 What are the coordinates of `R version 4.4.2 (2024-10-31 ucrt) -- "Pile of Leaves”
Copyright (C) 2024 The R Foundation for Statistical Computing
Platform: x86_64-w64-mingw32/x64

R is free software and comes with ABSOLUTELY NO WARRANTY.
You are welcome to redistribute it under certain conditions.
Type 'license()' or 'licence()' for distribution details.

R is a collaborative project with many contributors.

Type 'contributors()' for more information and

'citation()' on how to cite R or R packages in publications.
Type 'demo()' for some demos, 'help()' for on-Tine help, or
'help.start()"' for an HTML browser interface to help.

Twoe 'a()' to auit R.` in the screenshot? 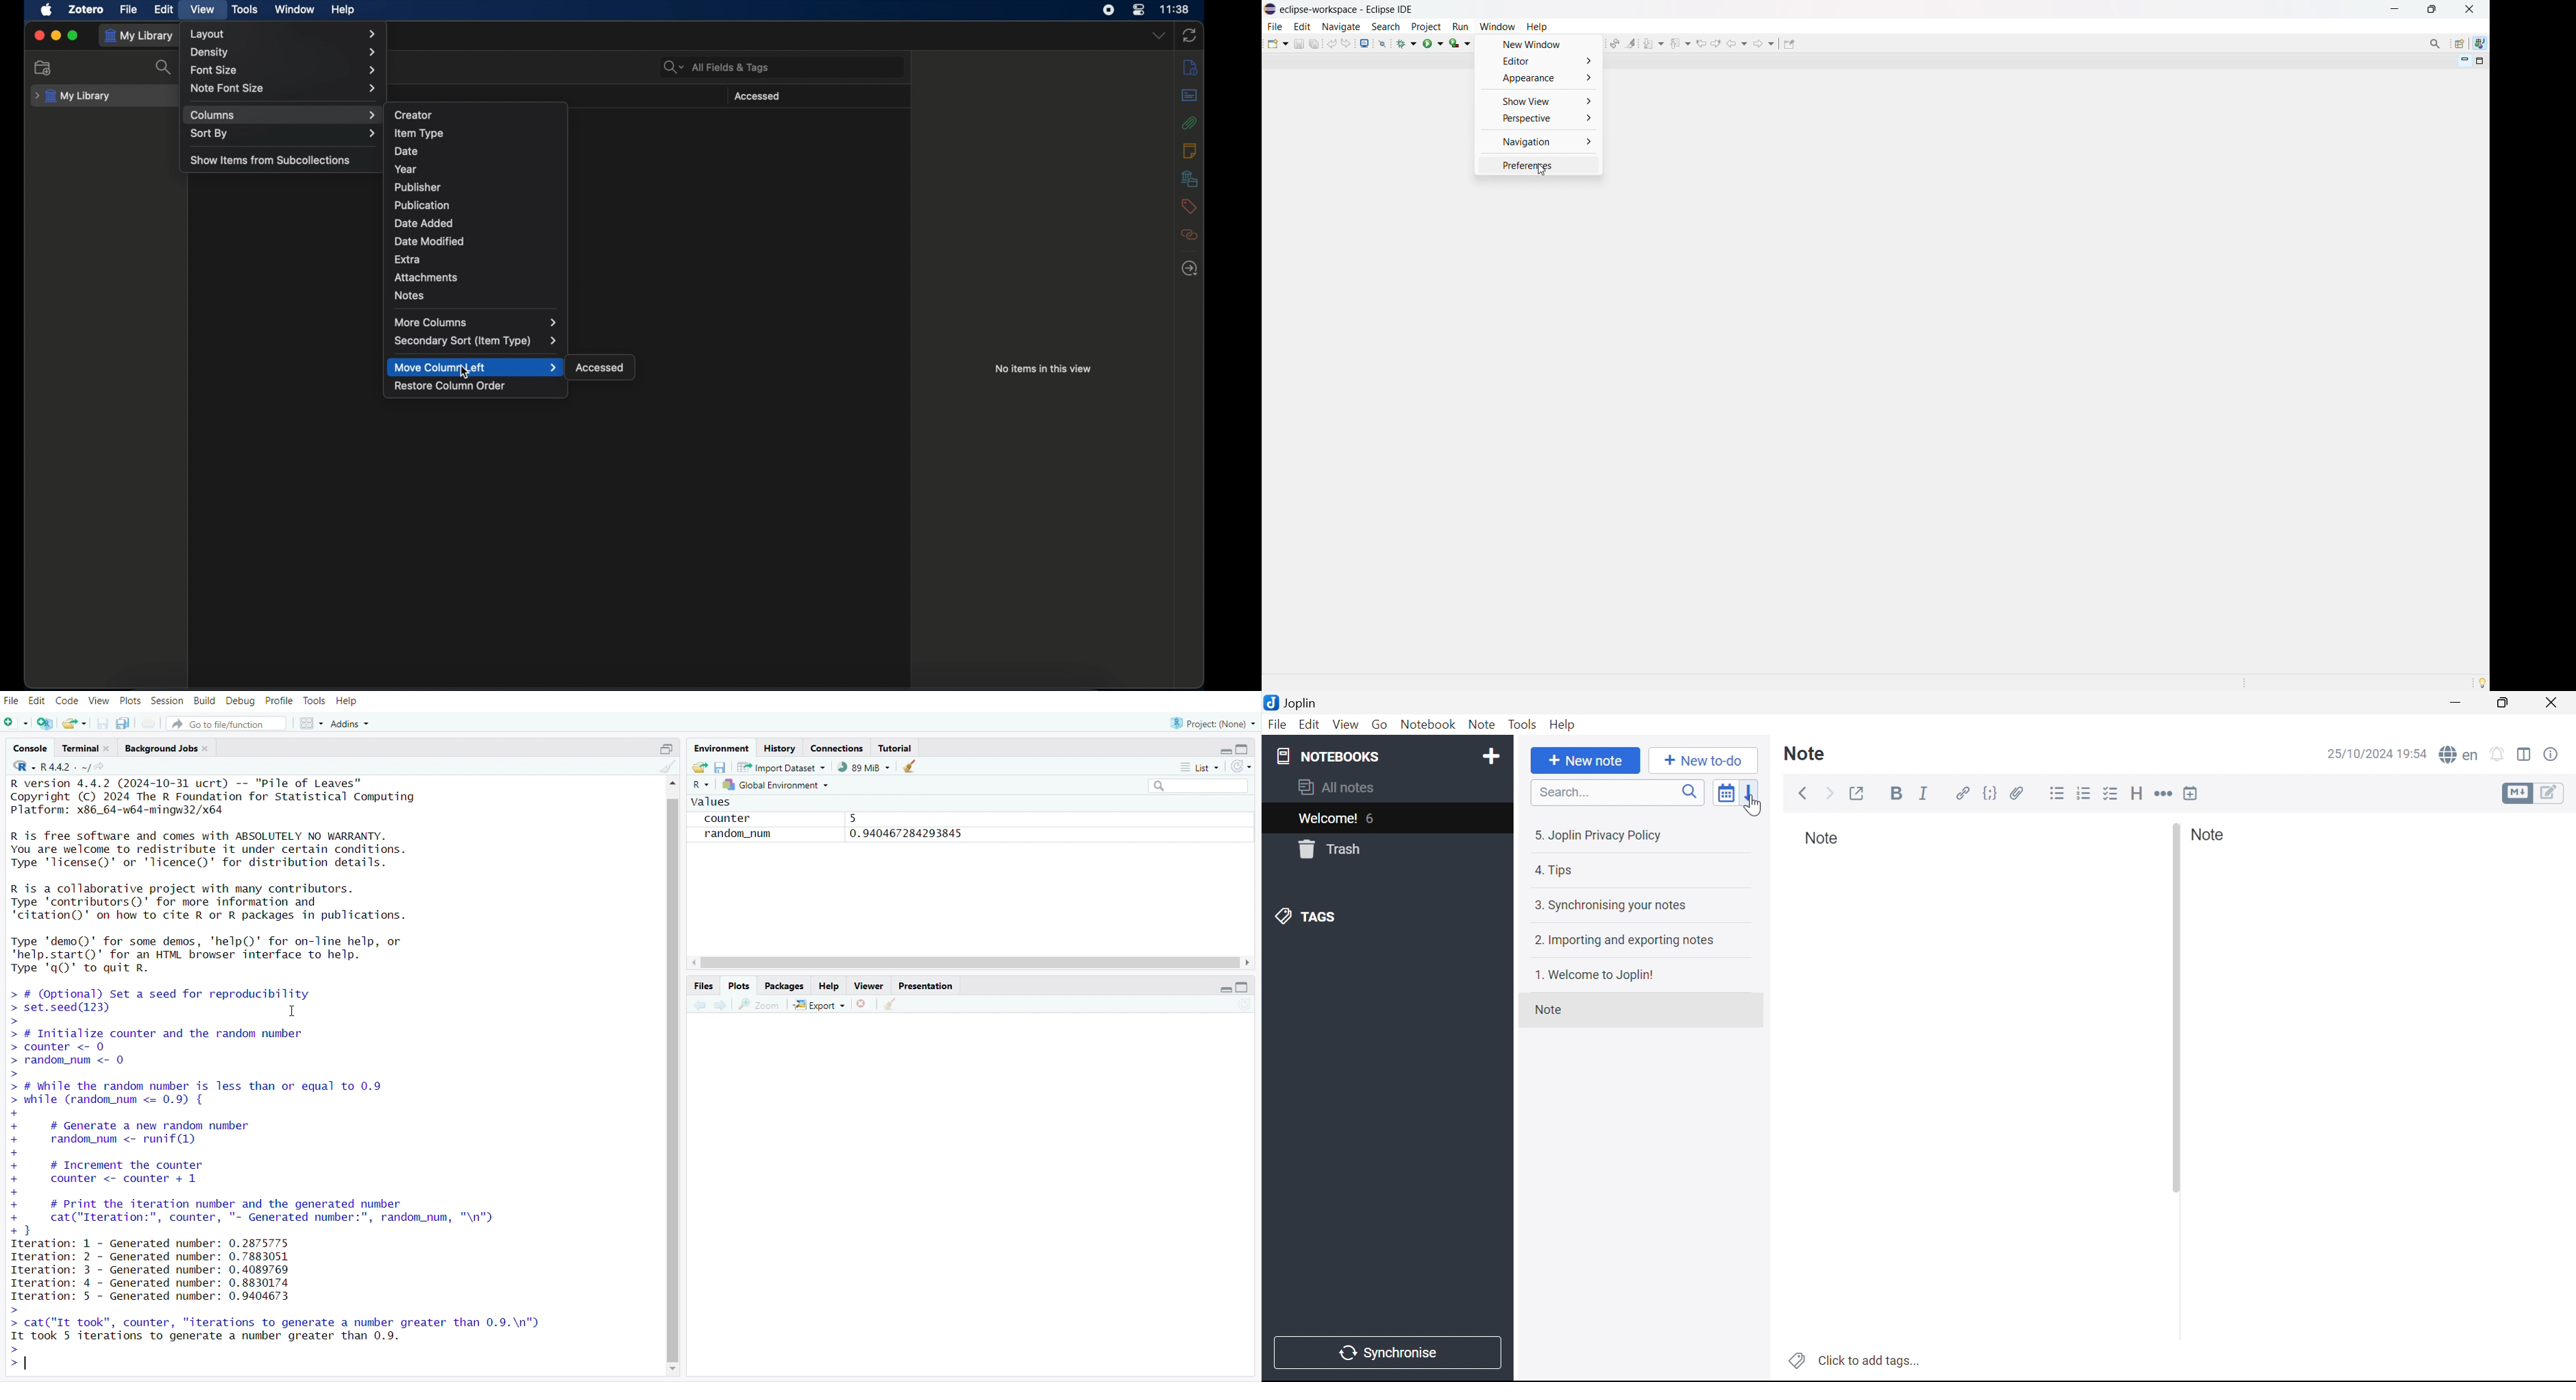 It's located at (224, 881).